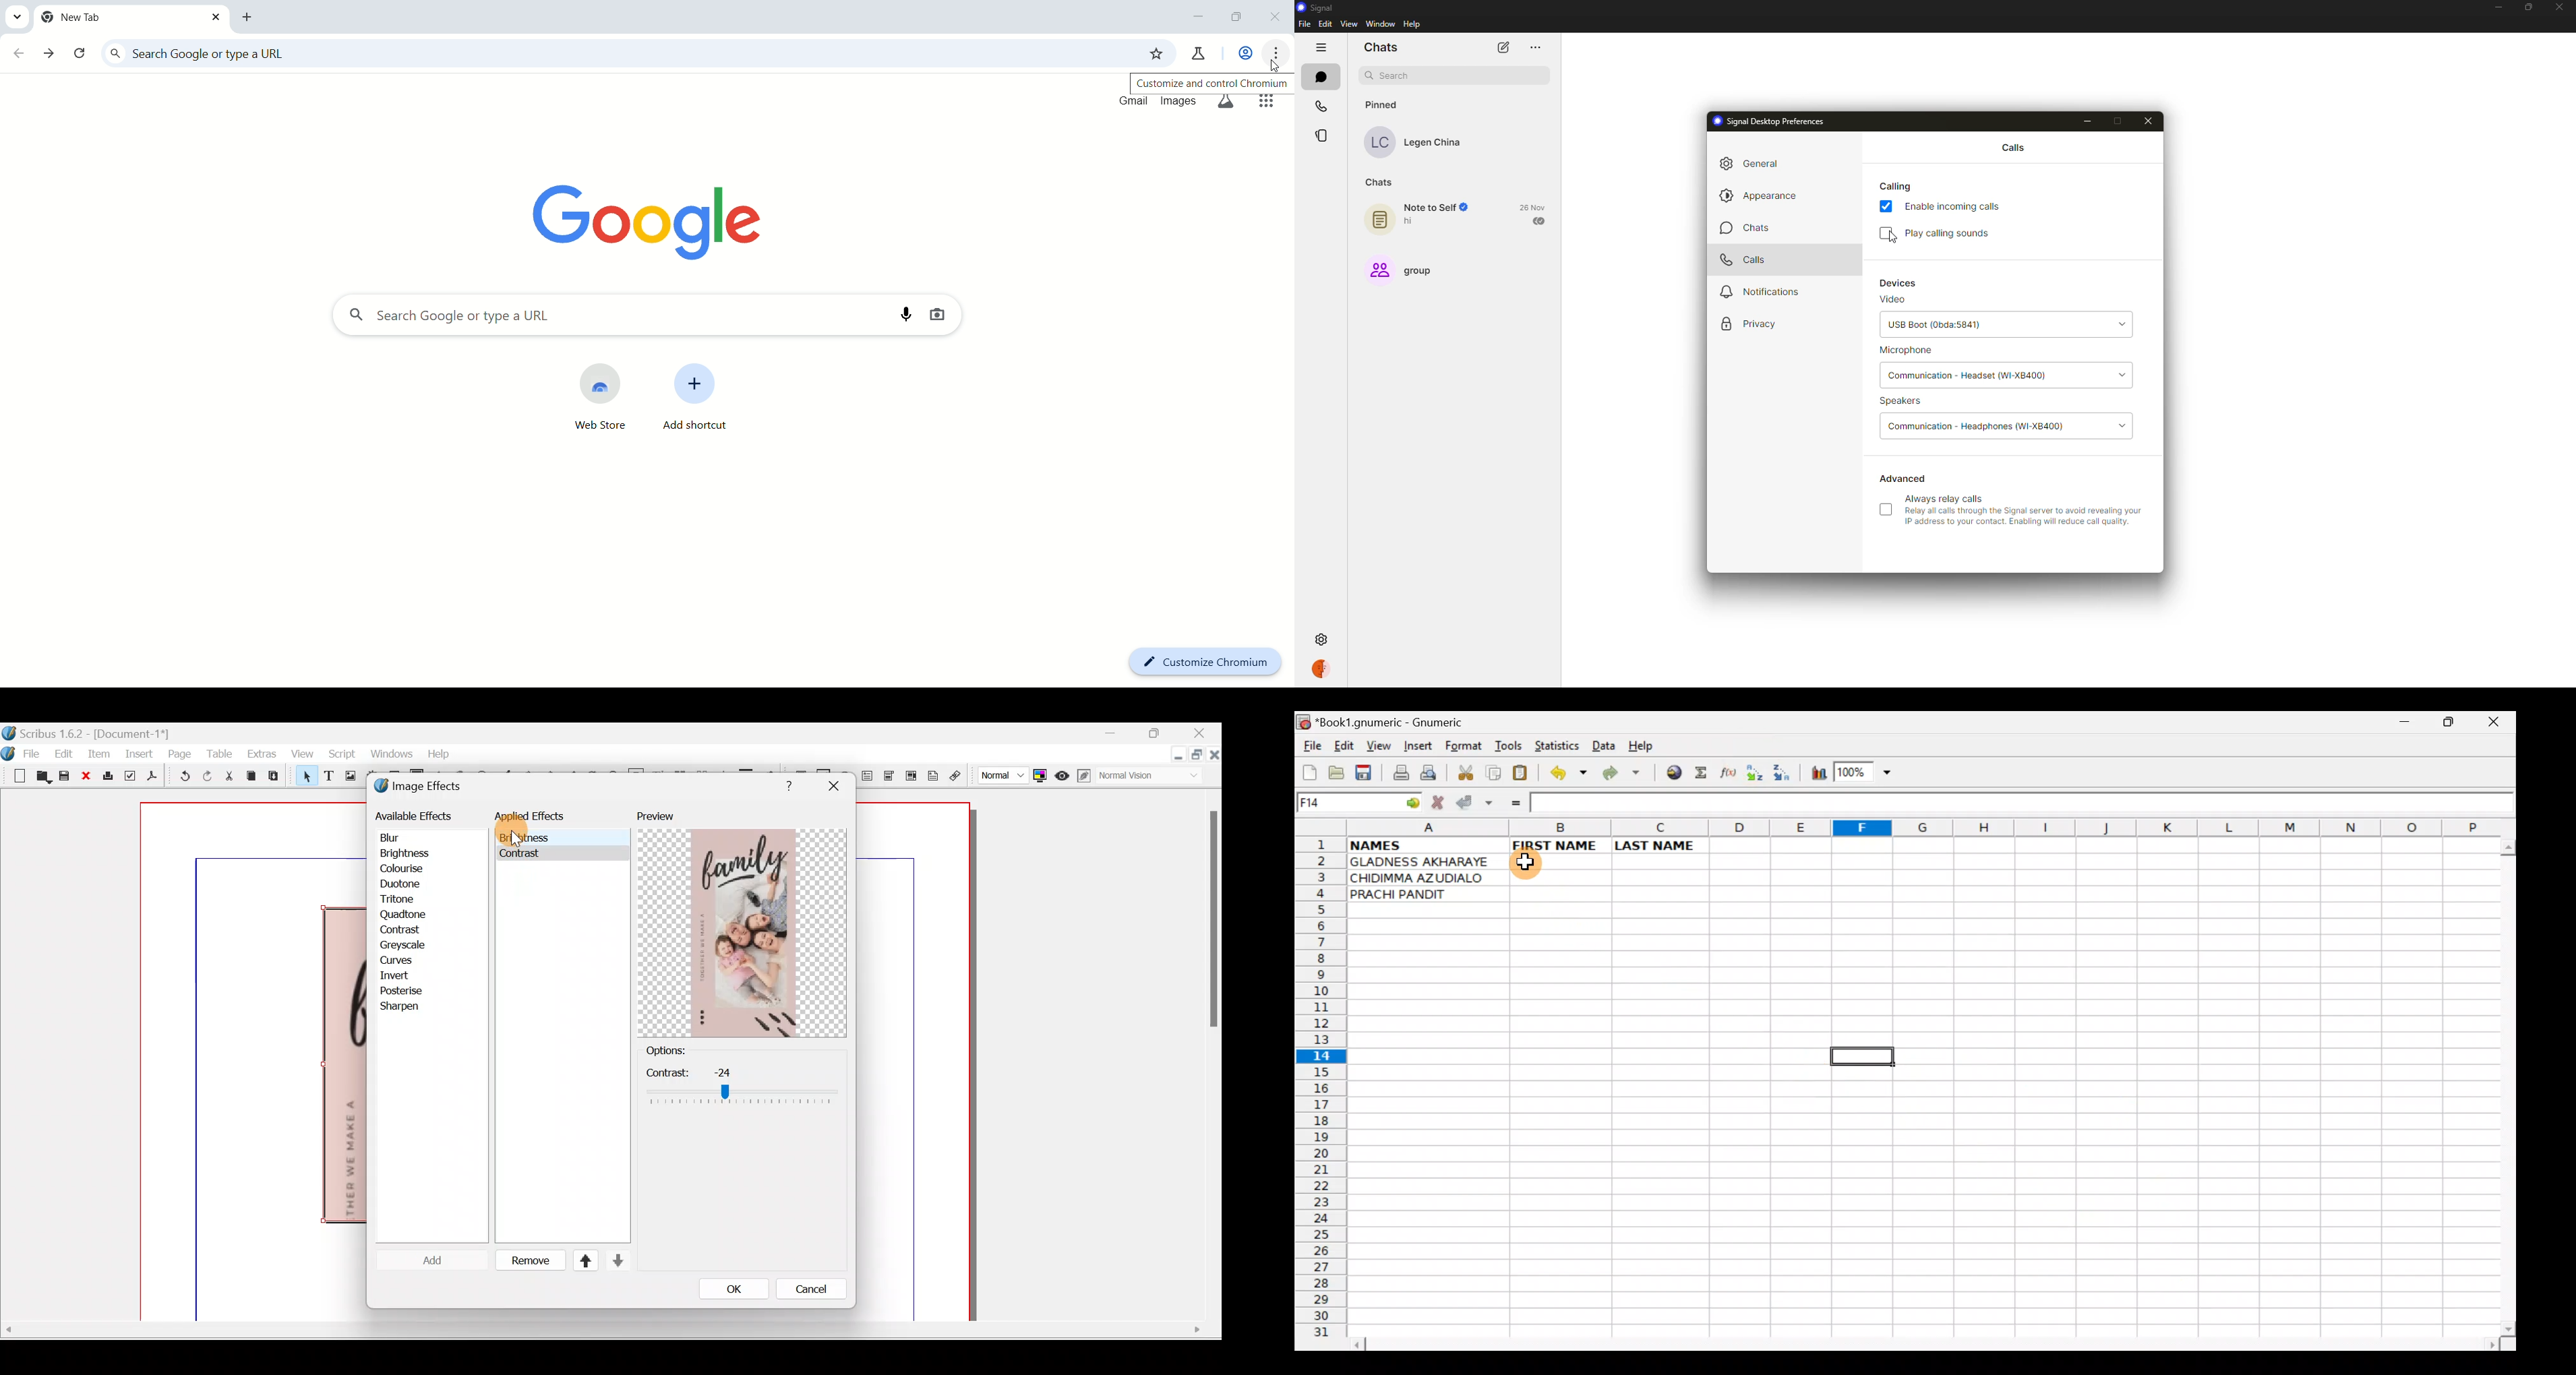 The height and width of the screenshot is (1400, 2576). Describe the element at coordinates (36, 752) in the screenshot. I see `File` at that location.